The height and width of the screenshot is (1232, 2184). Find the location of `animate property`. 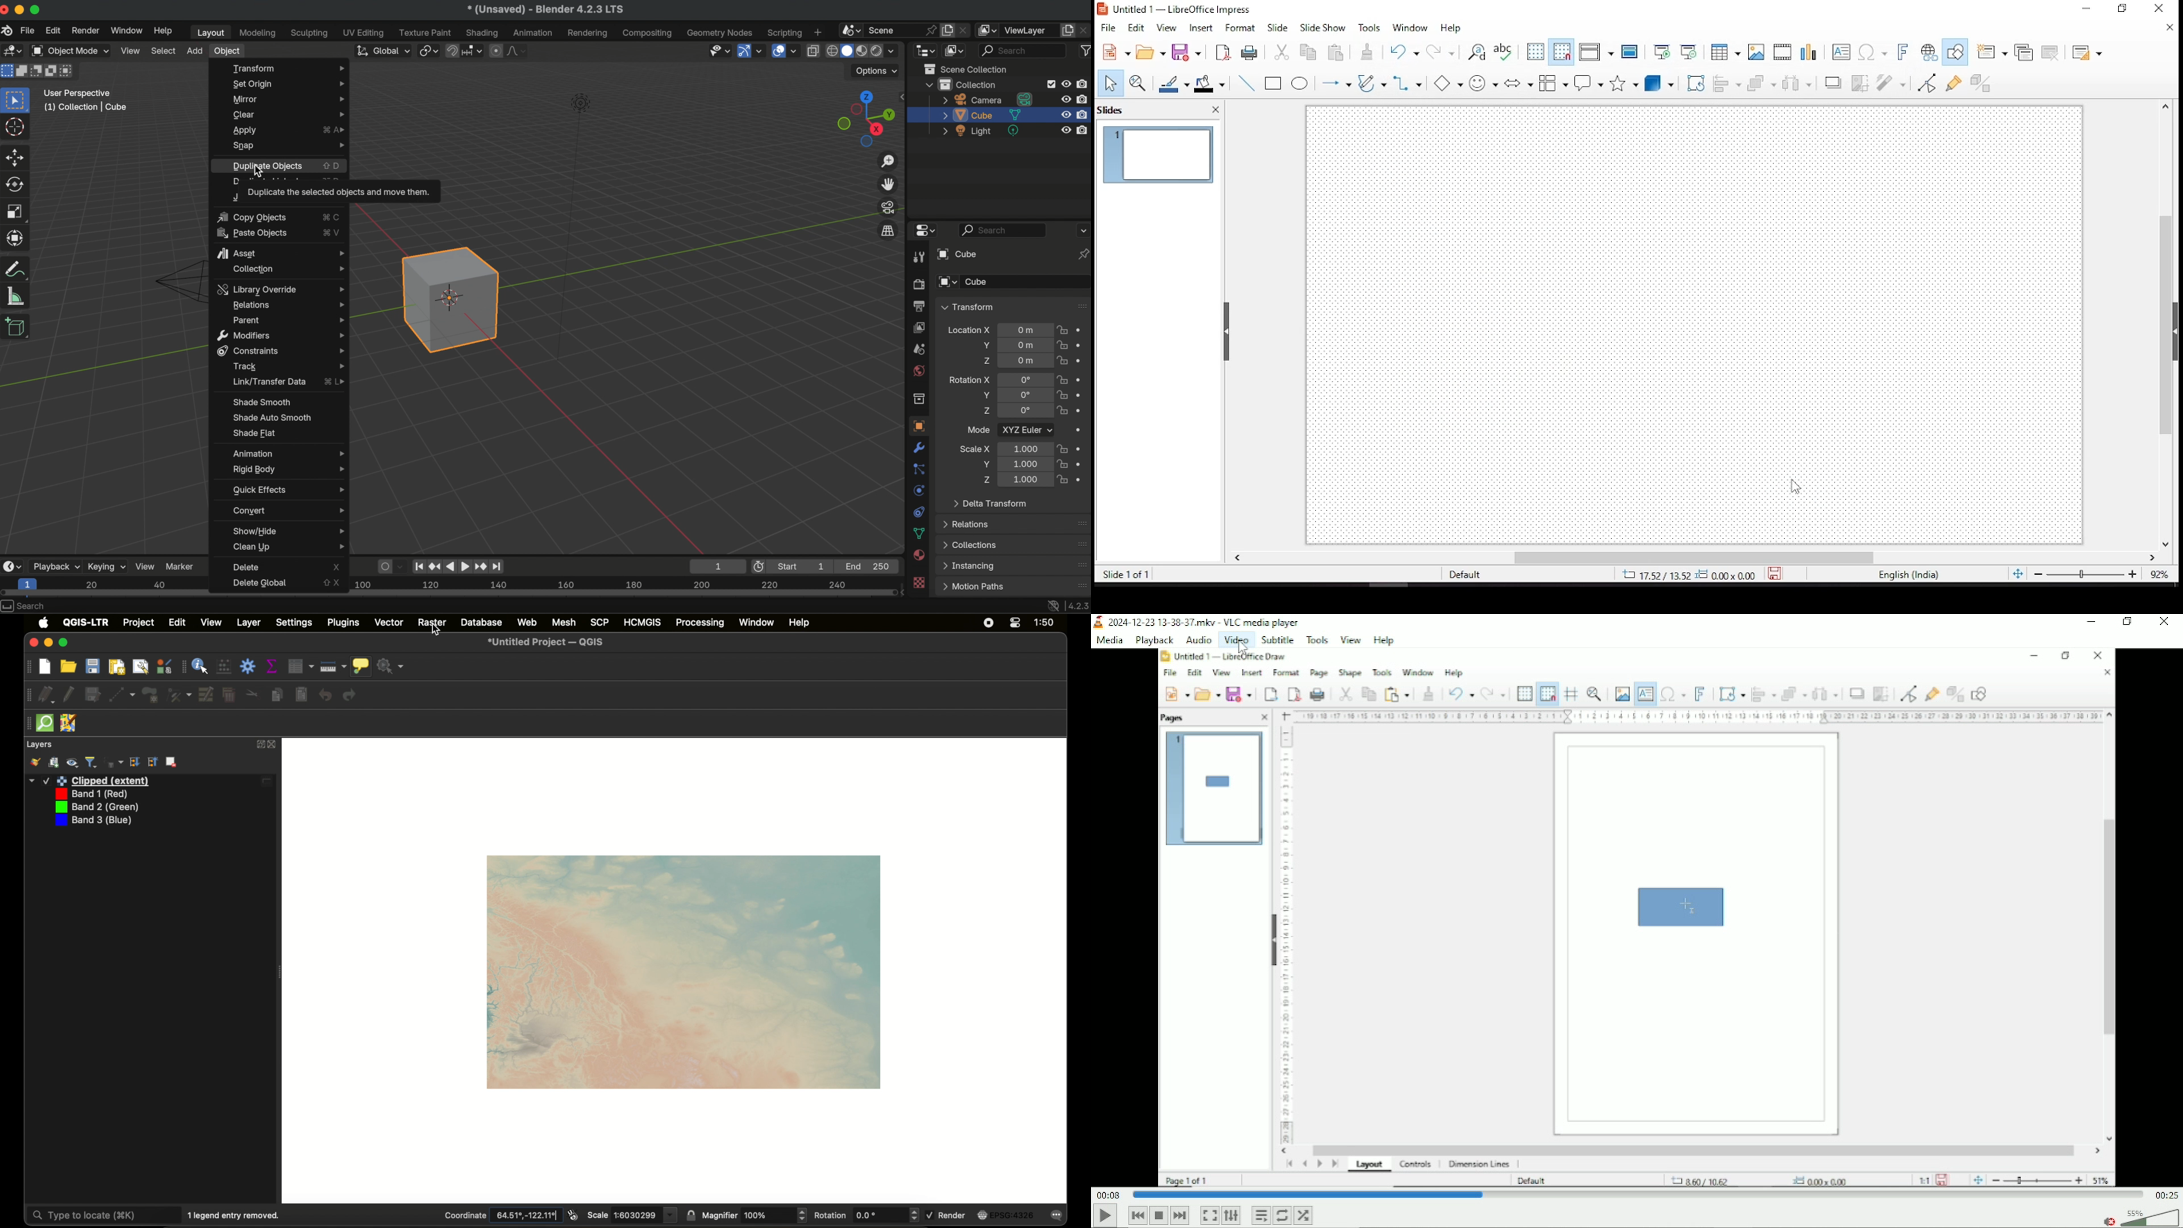

animate property is located at coordinates (1082, 360).